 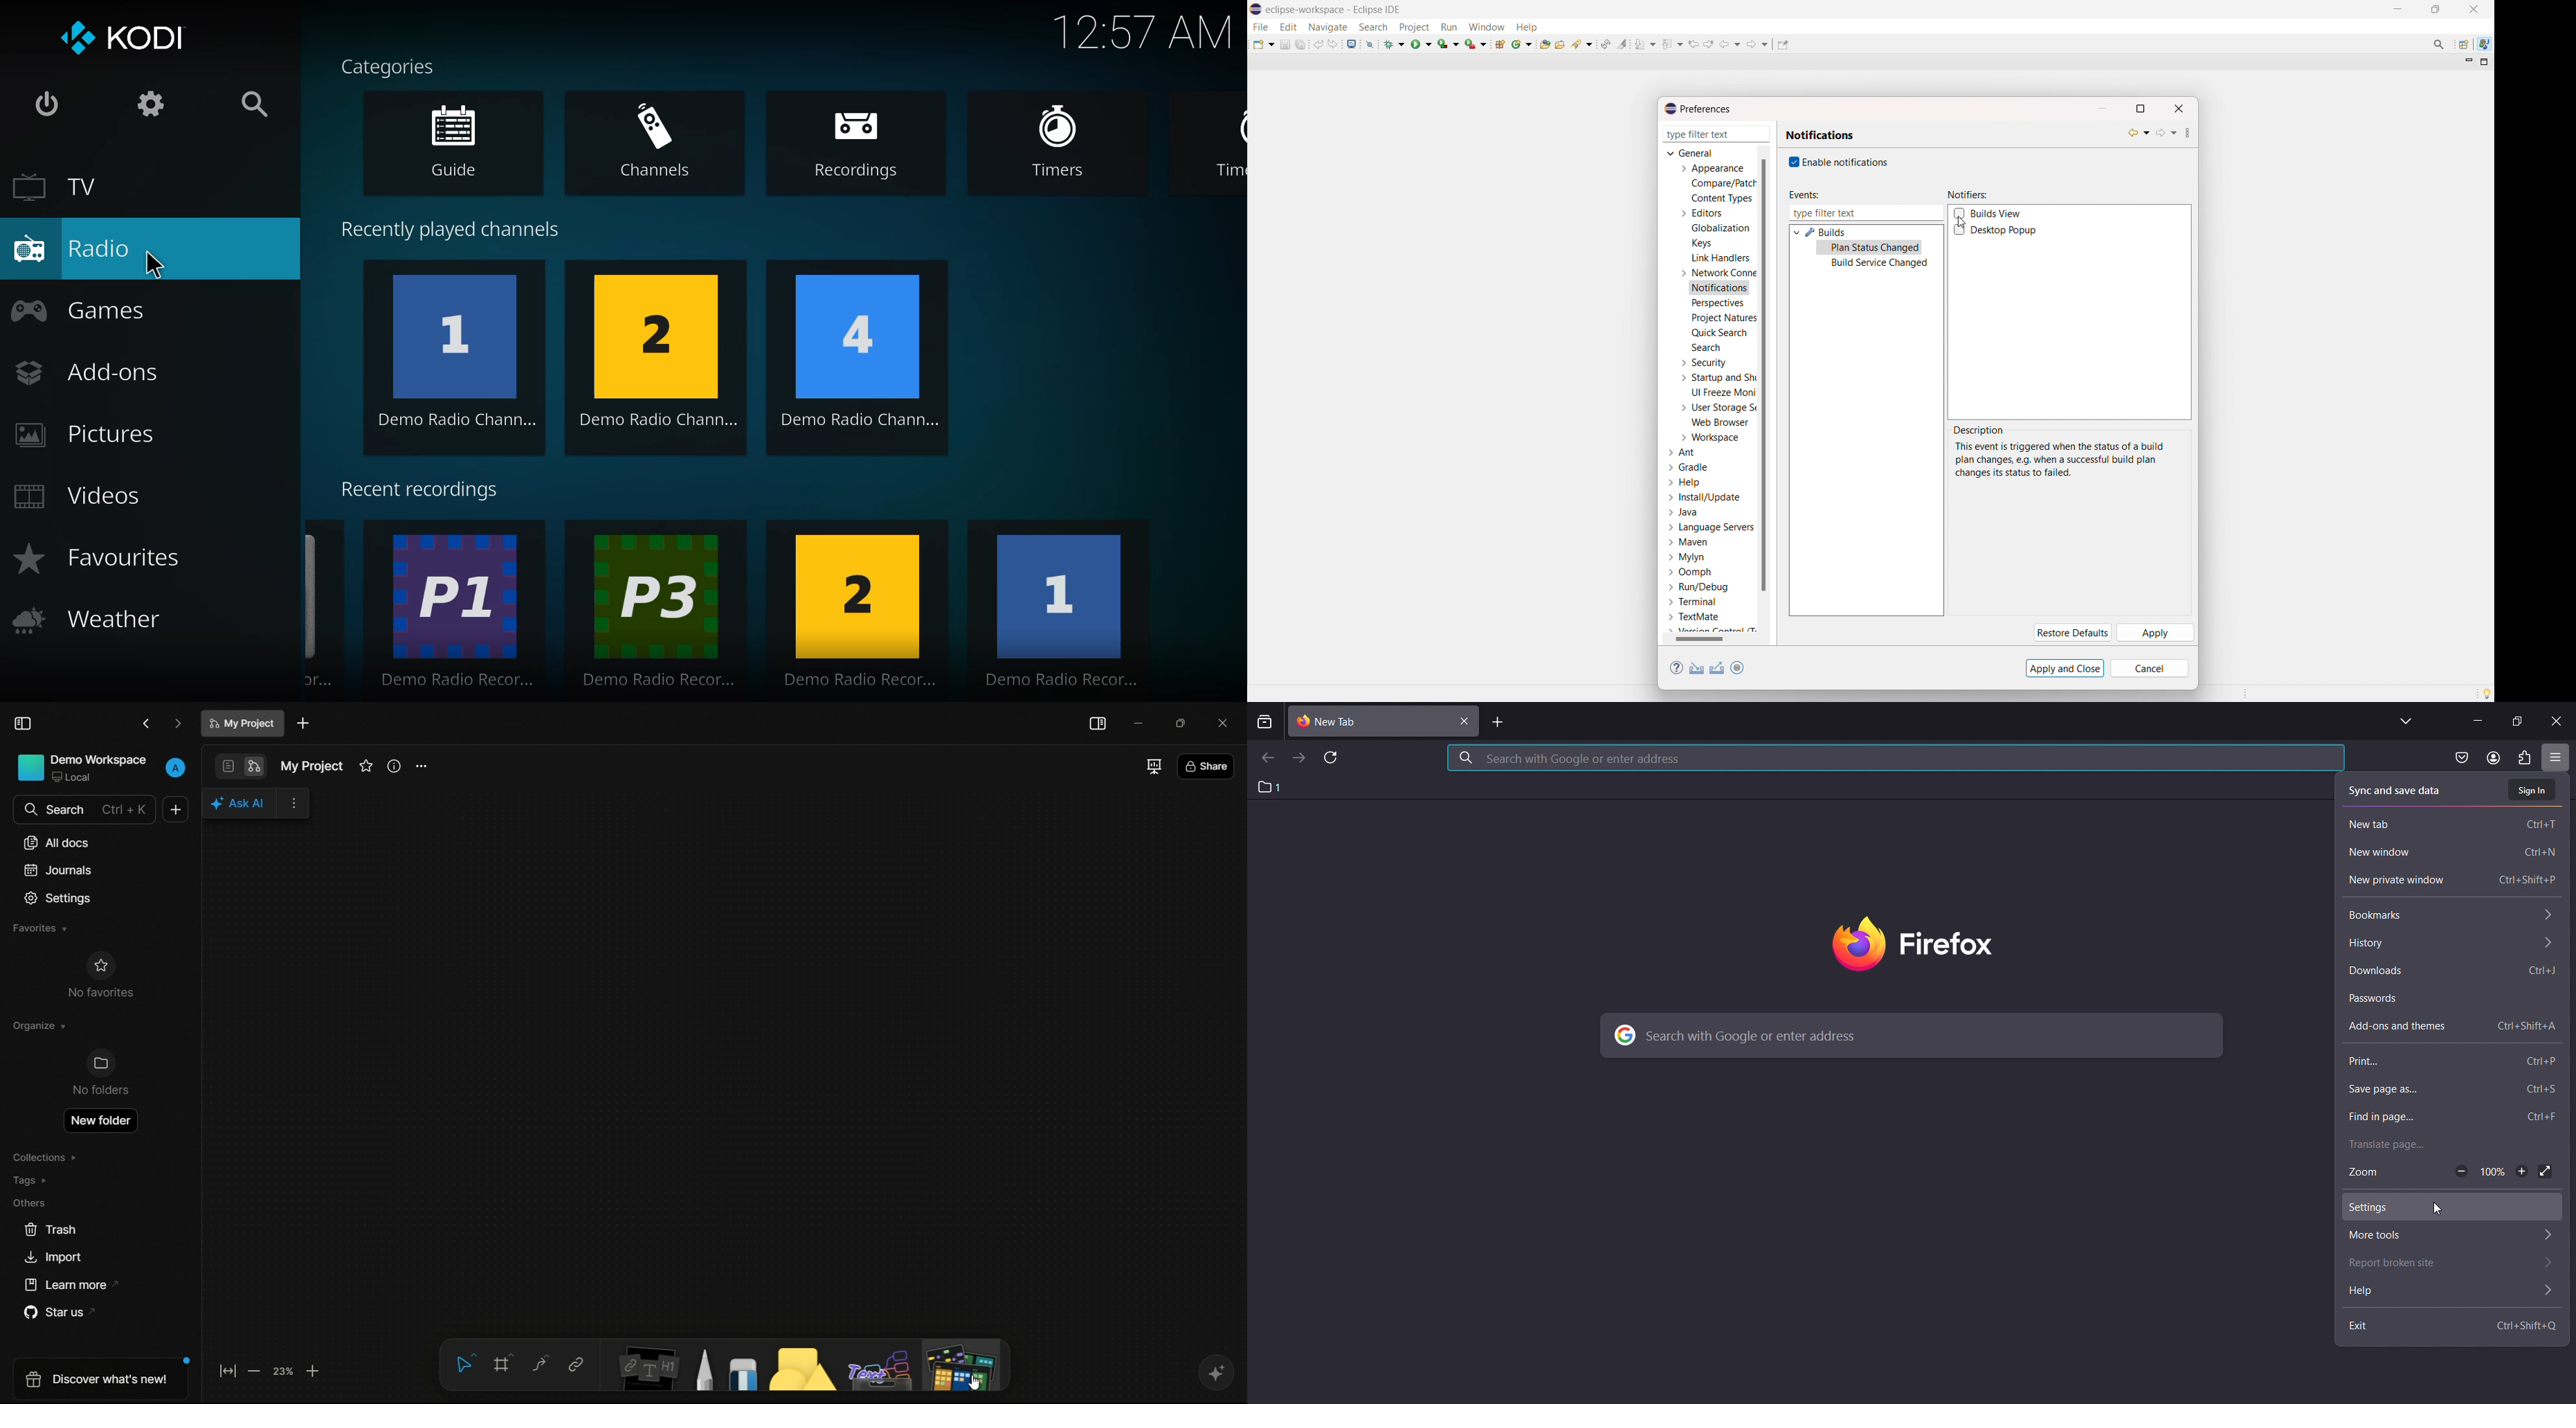 What do you see at coordinates (2398, 791) in the screenshot?
I see `sync and save data` at bounding box center [2398, 791].